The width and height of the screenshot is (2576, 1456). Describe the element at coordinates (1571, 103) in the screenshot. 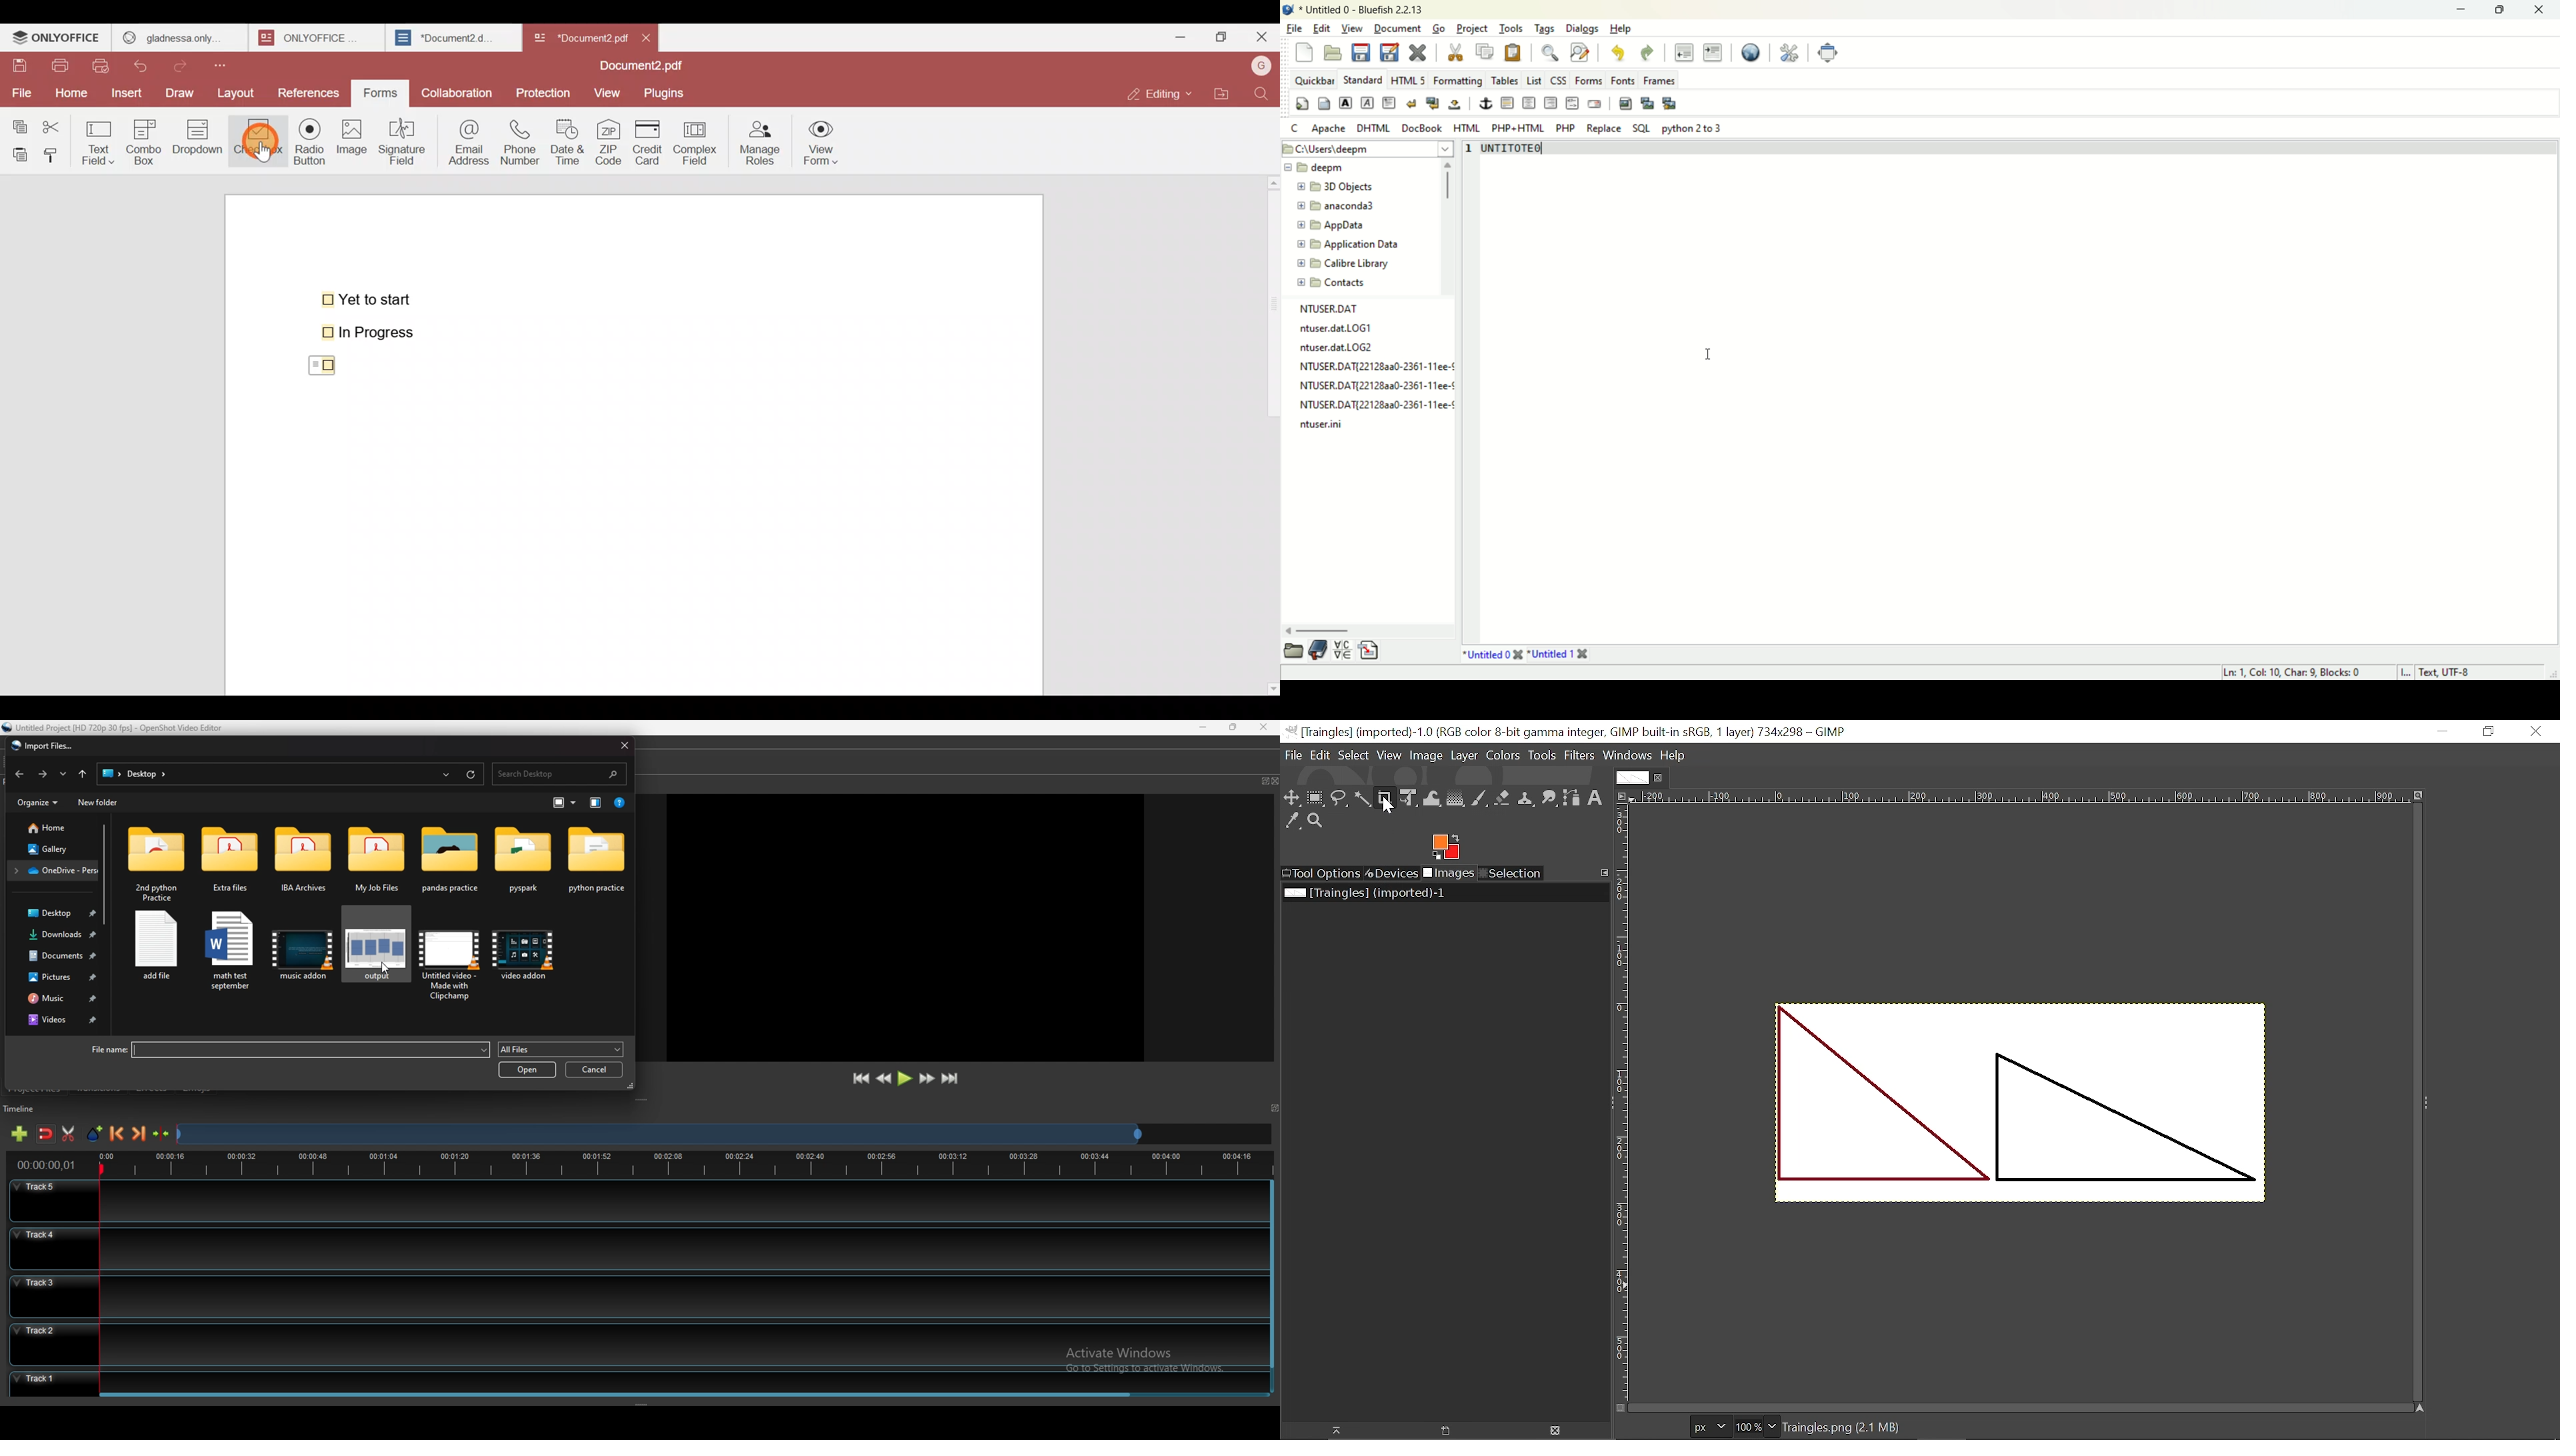

I see `HTML comment` at that location.